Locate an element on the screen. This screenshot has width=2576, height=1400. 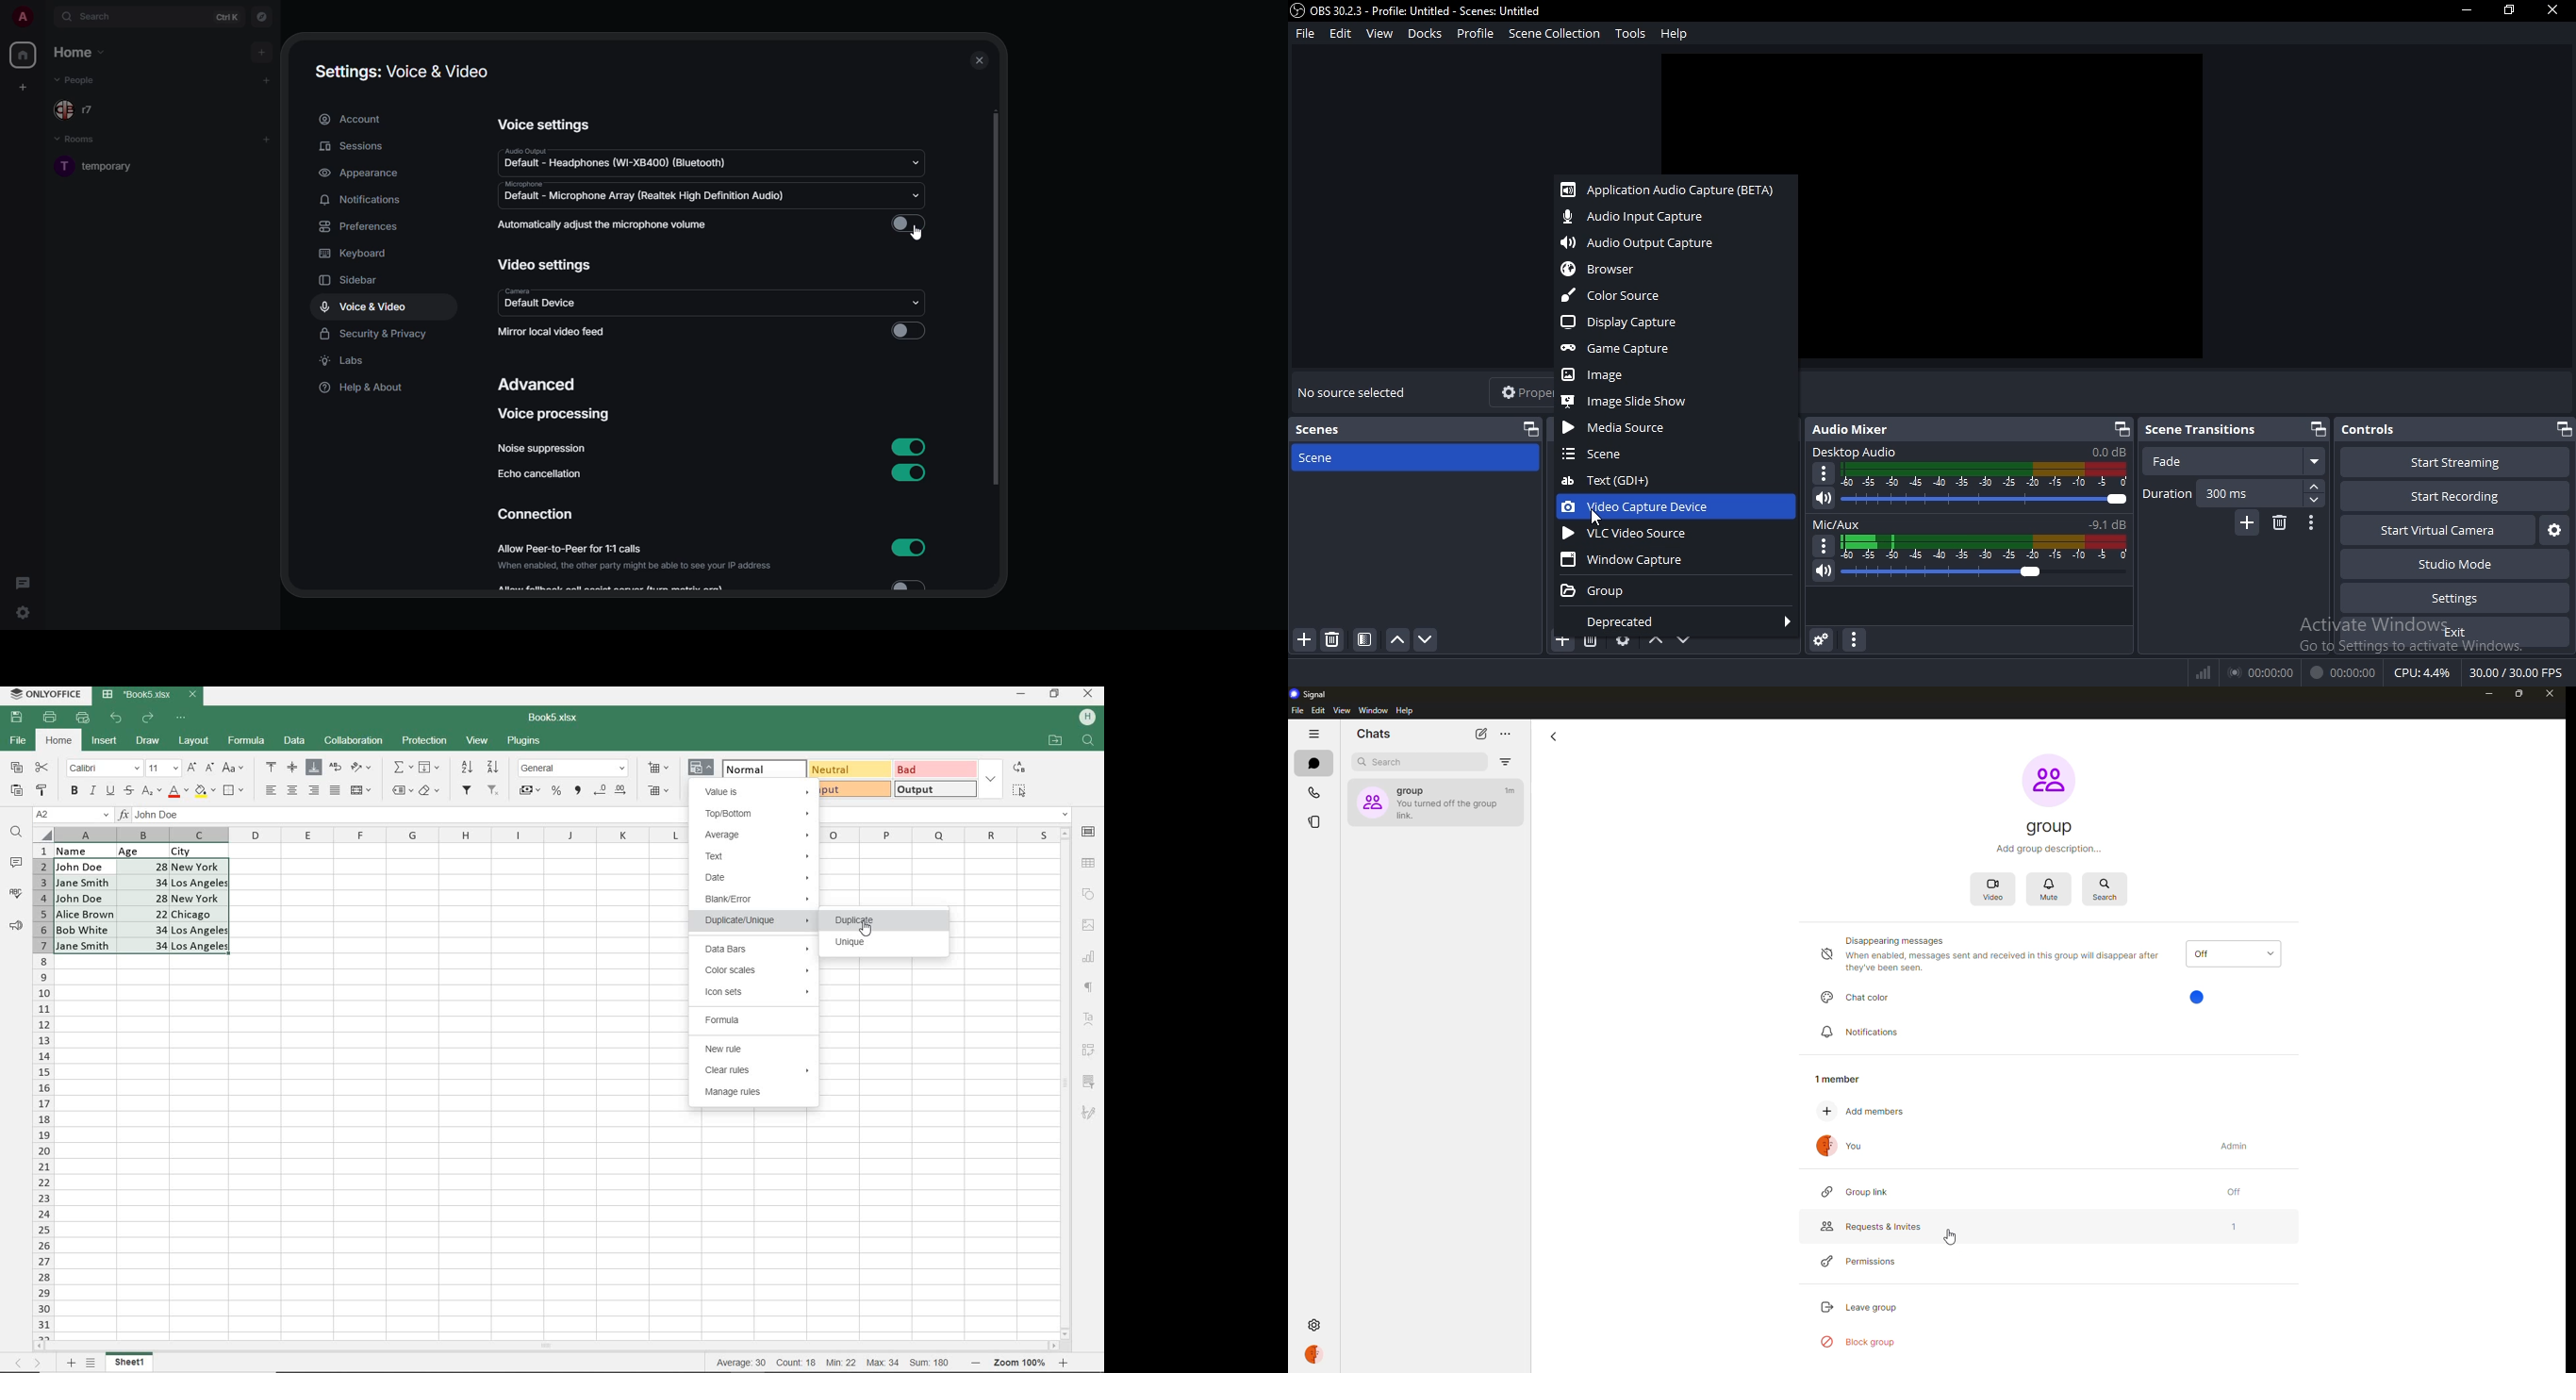
cursor is located at coordinates (920, 235).